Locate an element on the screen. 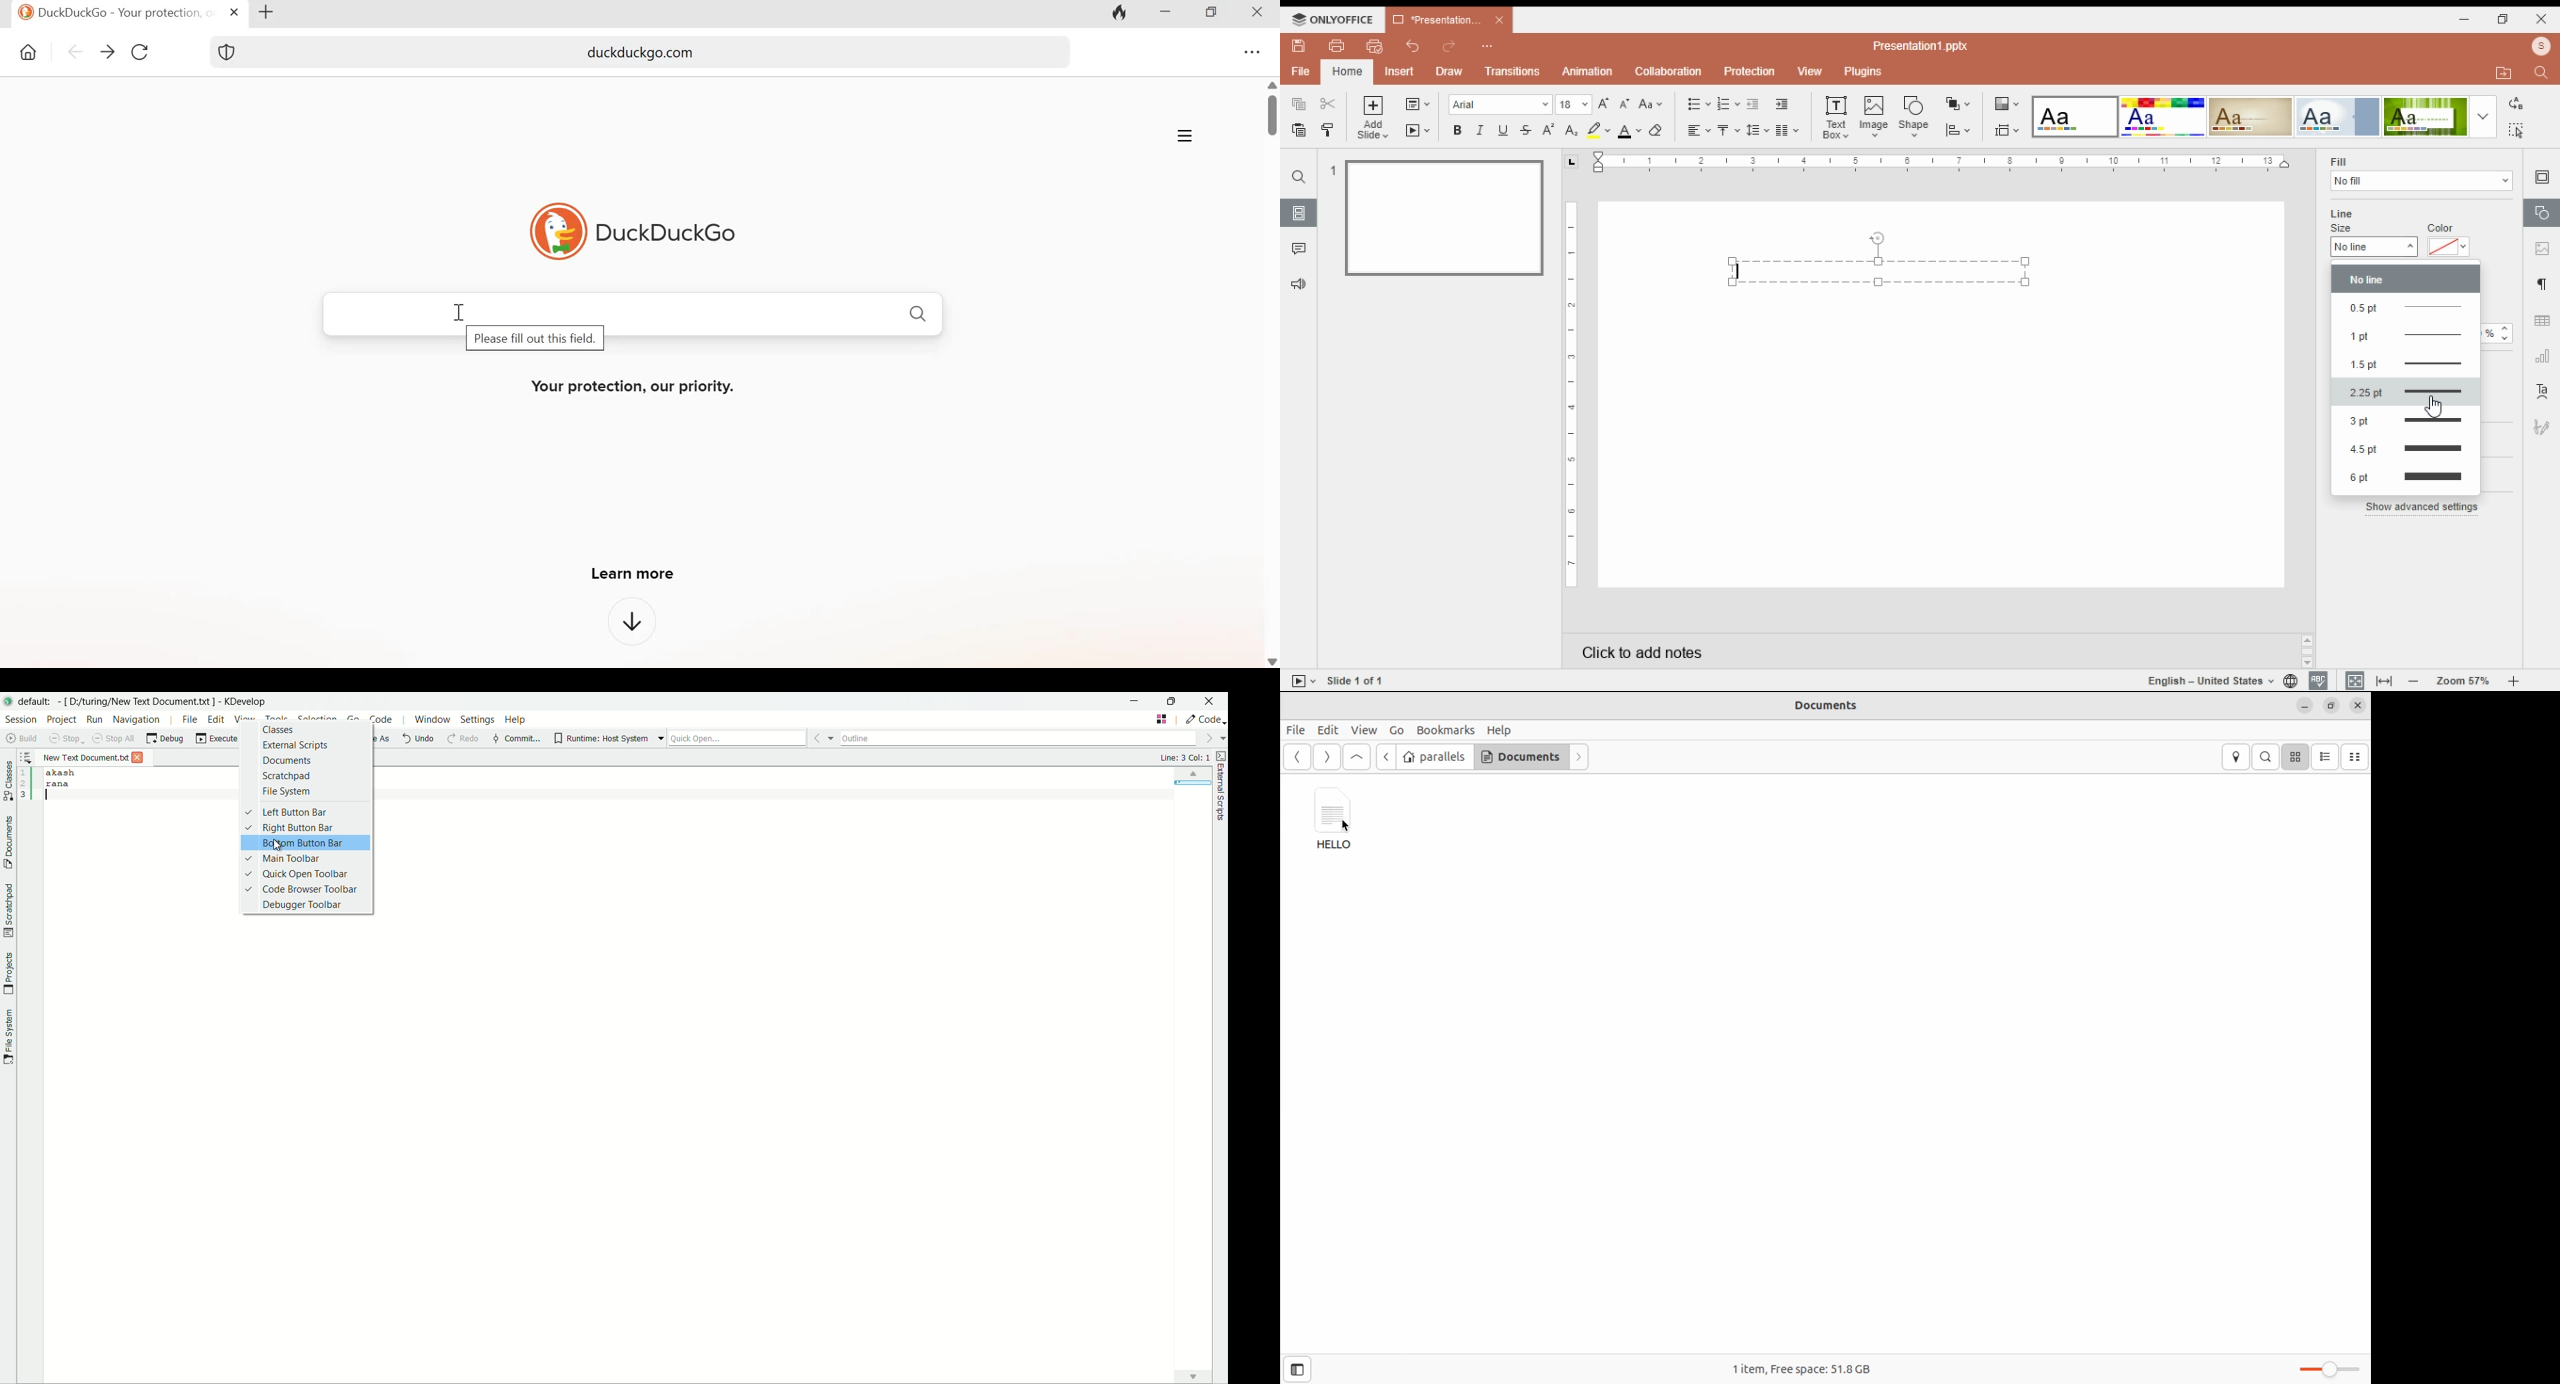 The width and height of the screenshot is (2576, 1400). show advanced settings is located at coordinates (2422, 507).